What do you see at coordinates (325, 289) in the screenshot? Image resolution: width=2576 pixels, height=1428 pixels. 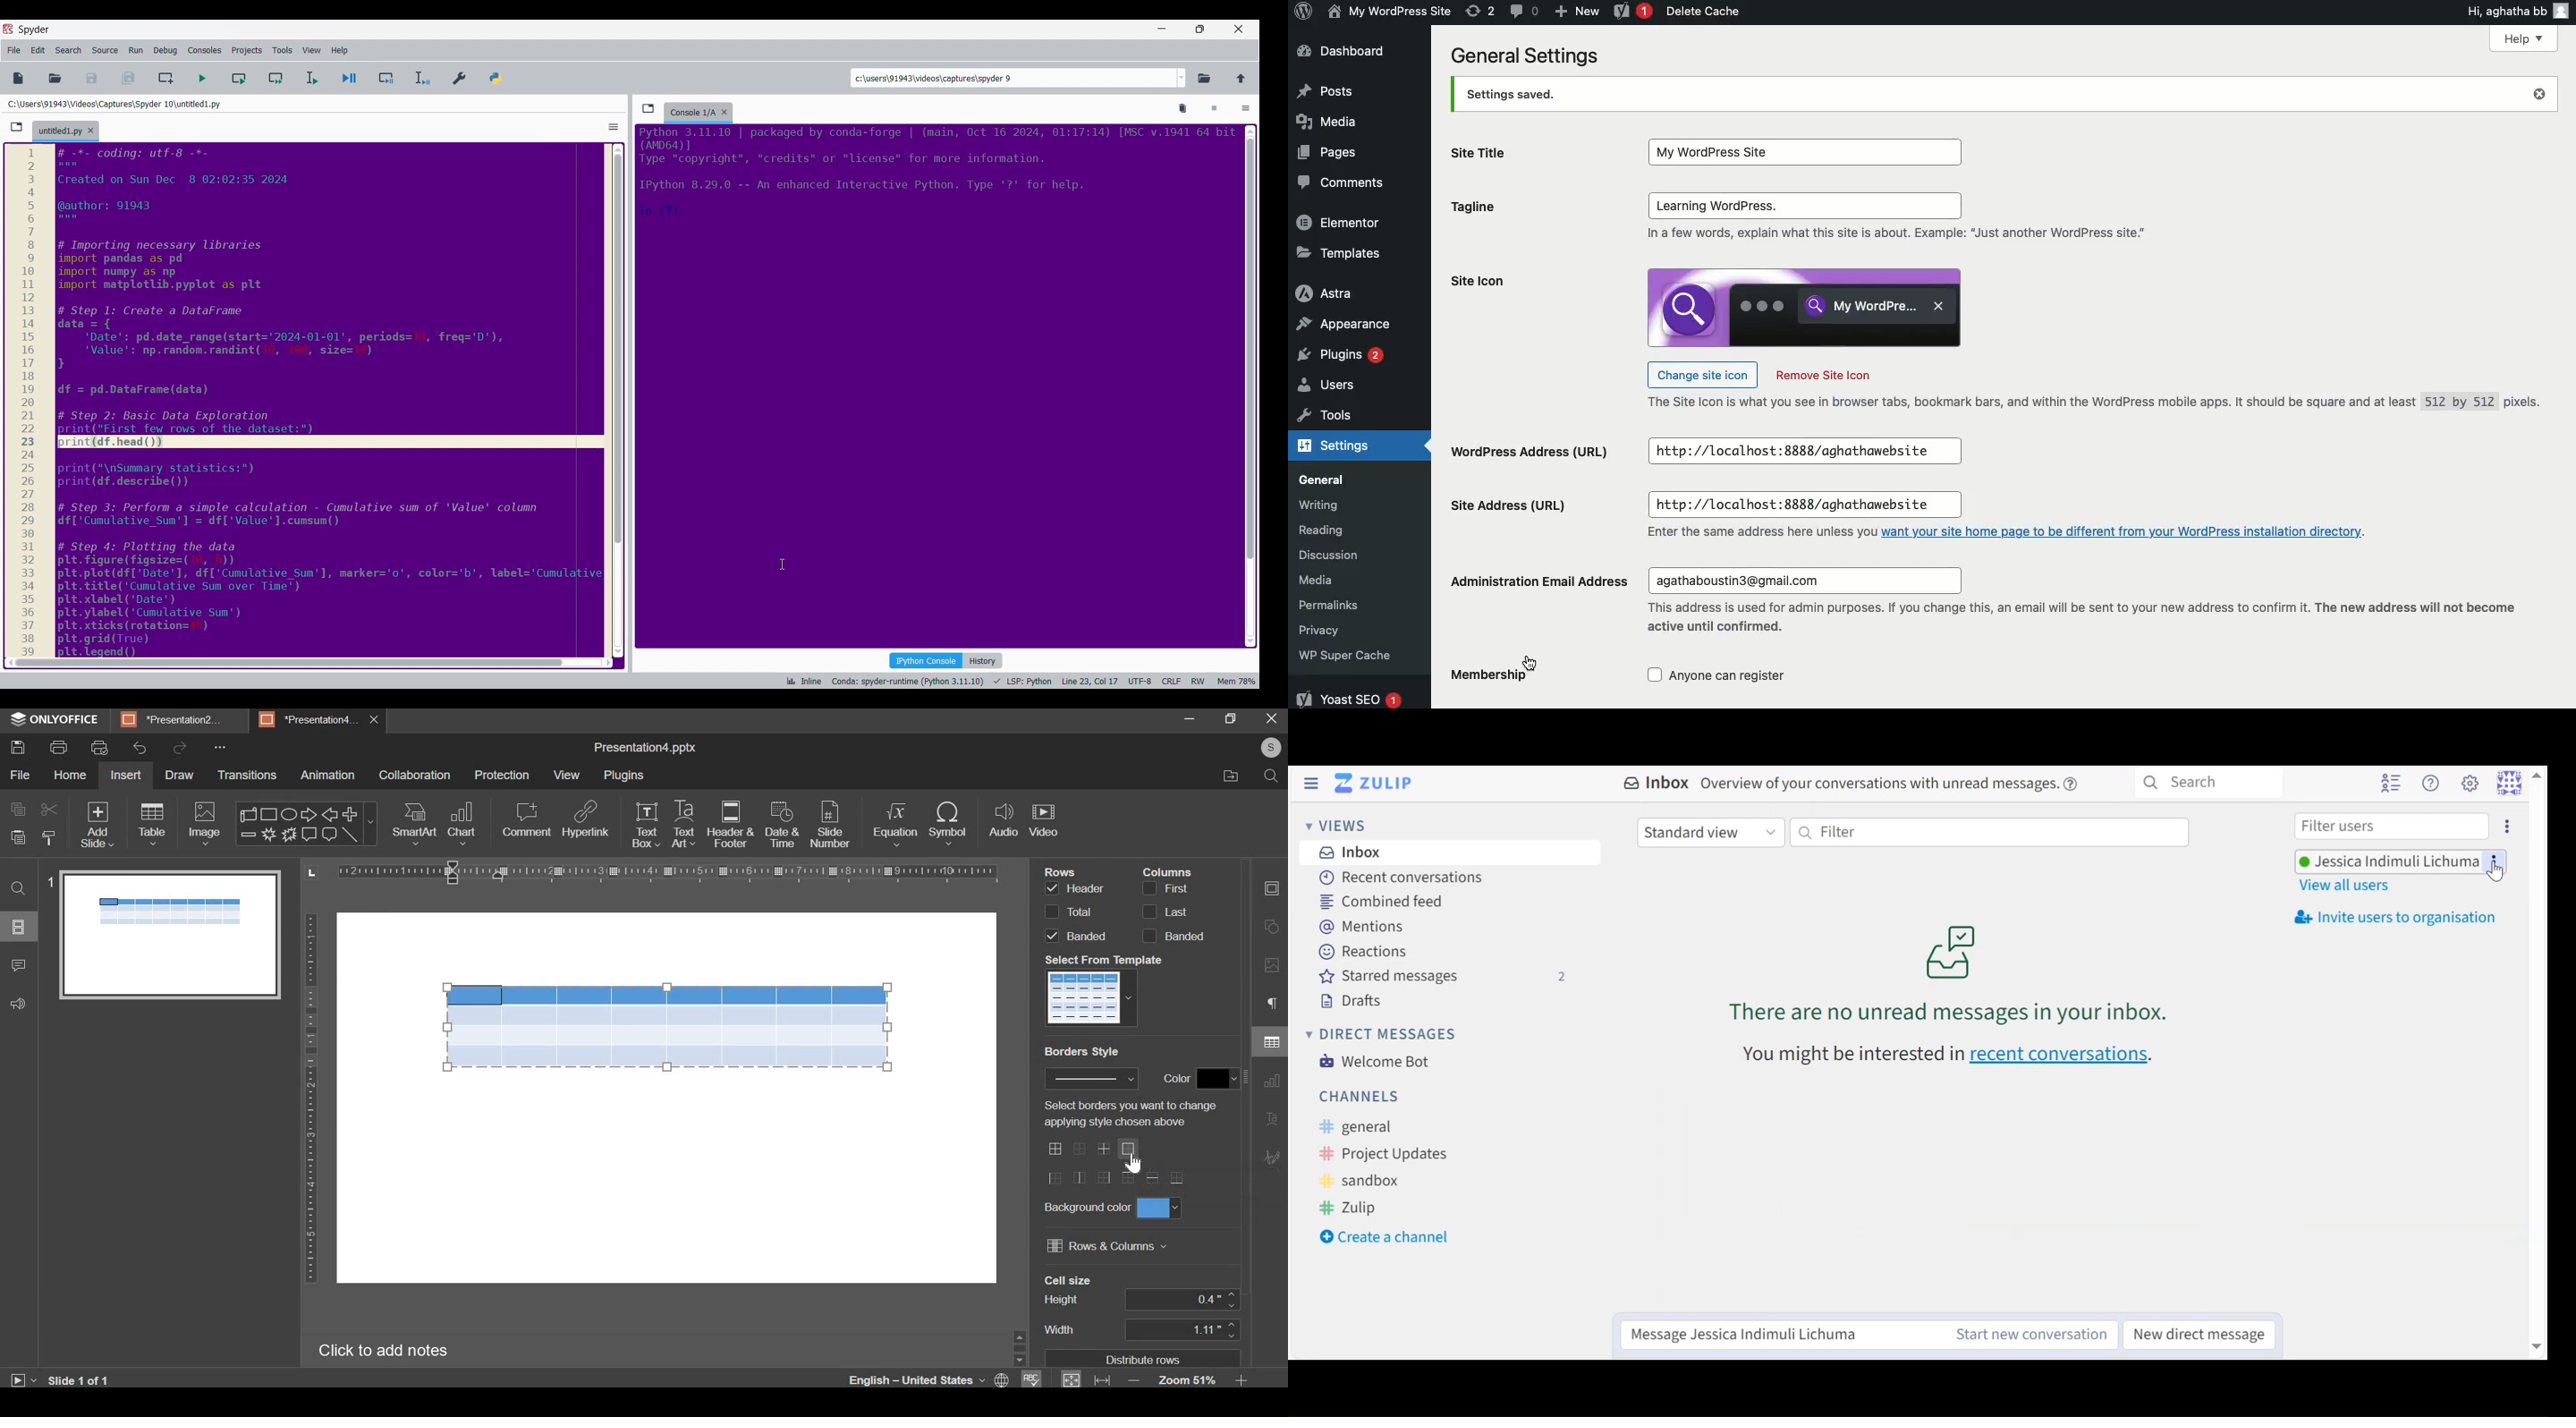 I see `code` at bounding box center [325, 289].